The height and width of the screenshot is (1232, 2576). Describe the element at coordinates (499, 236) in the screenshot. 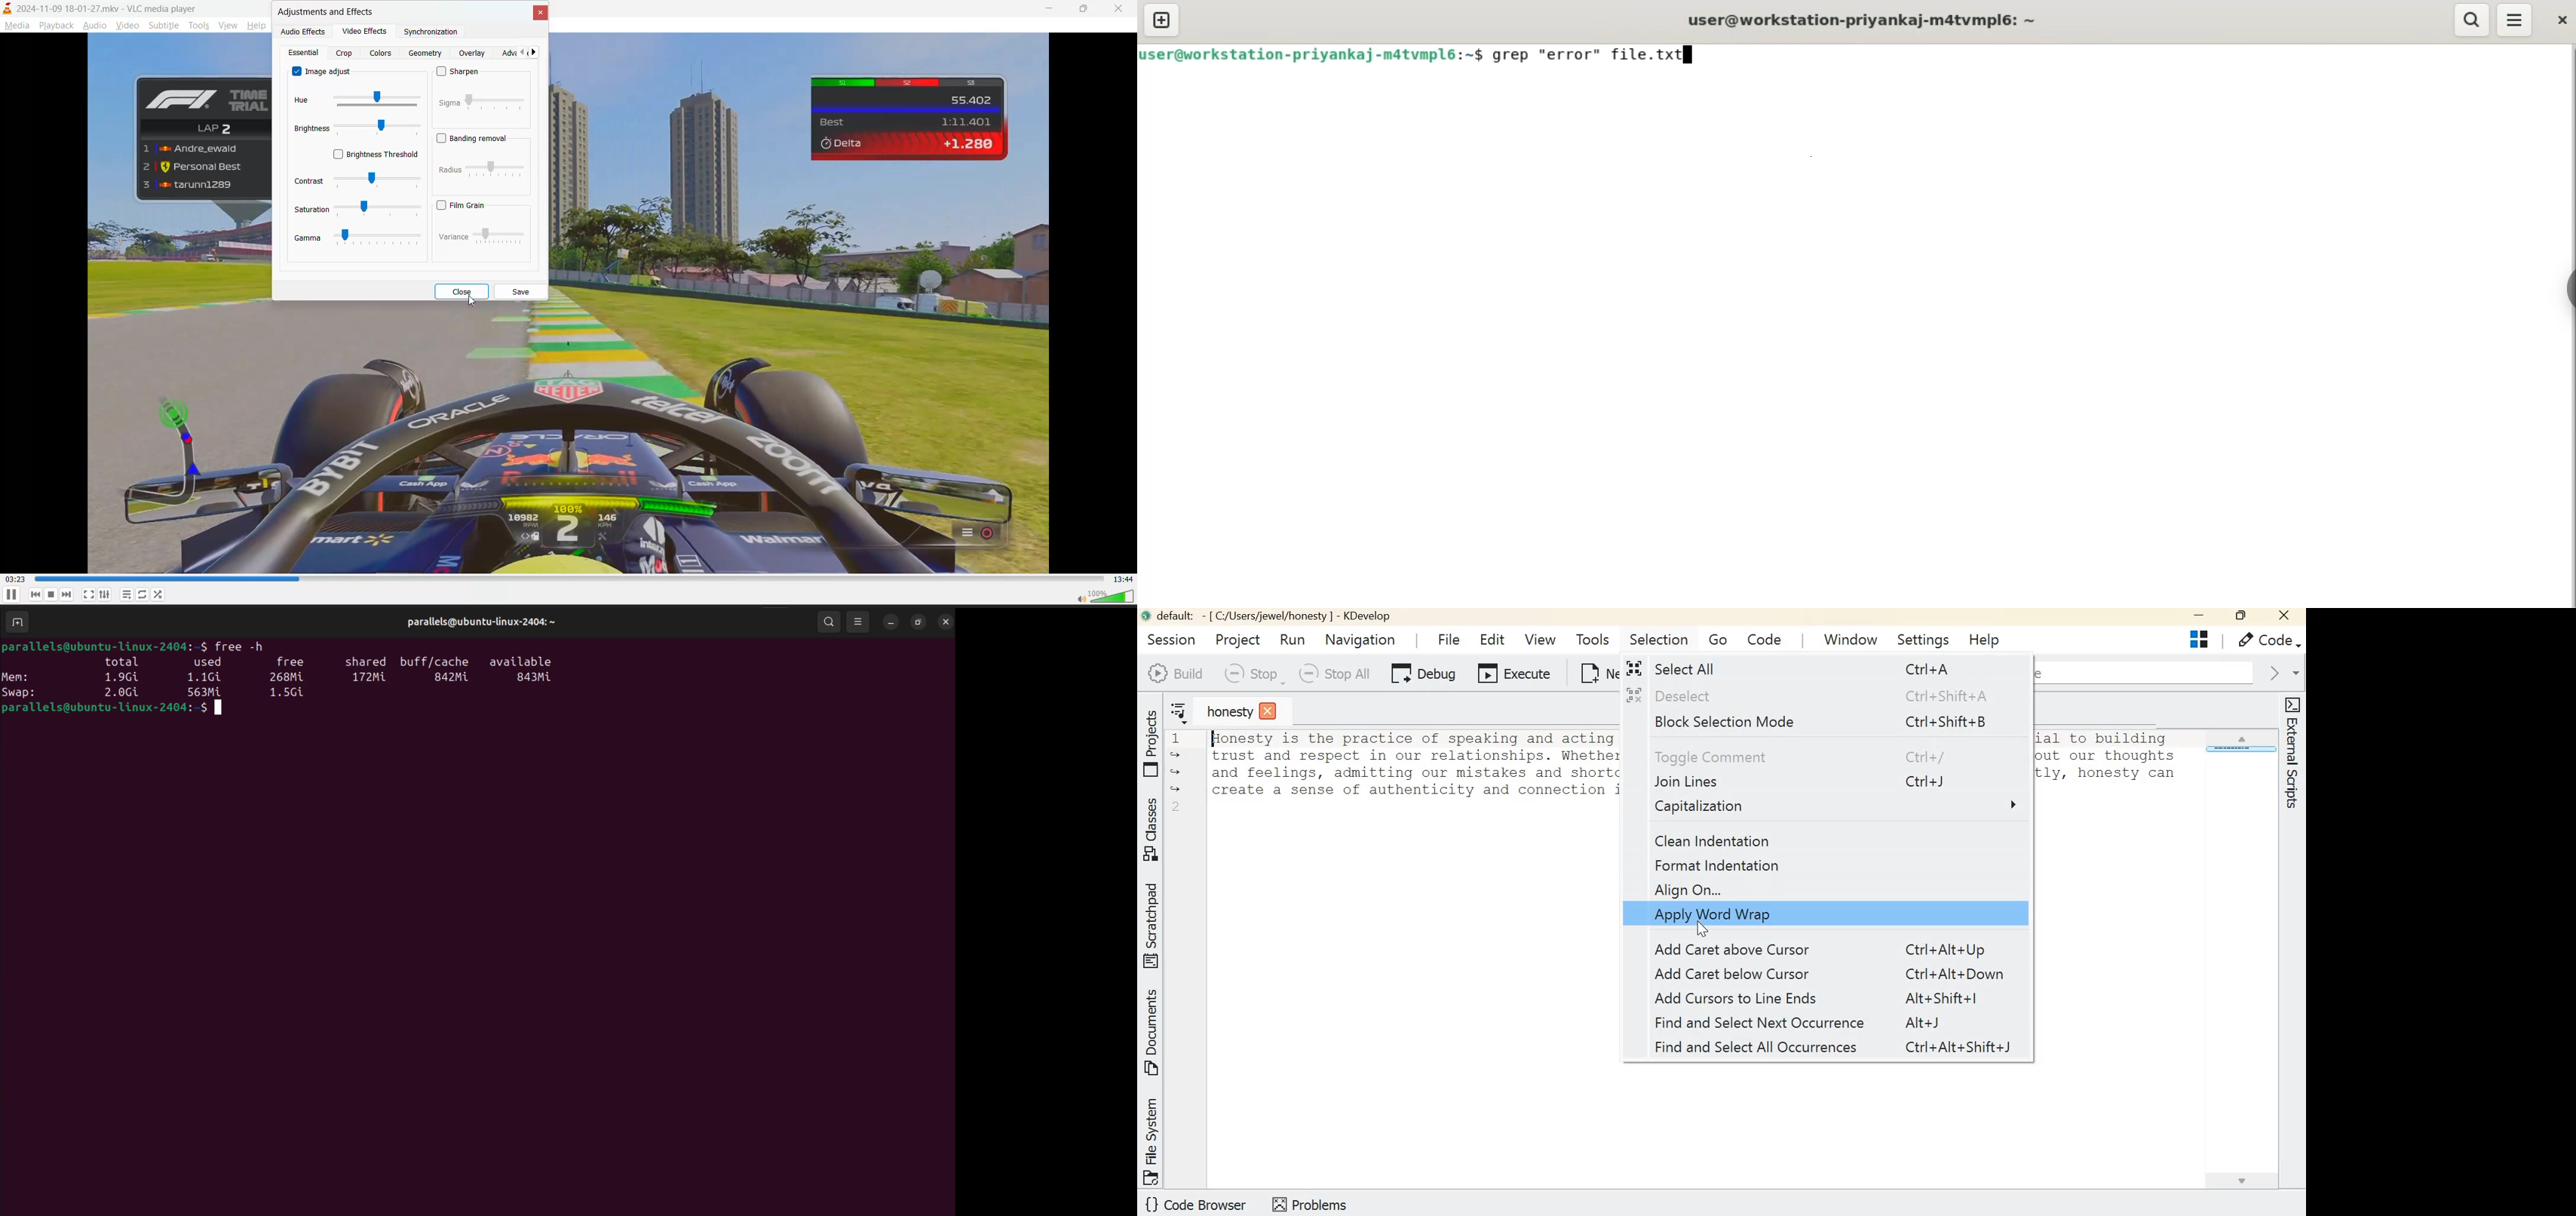

I see `variance slider` at that location.